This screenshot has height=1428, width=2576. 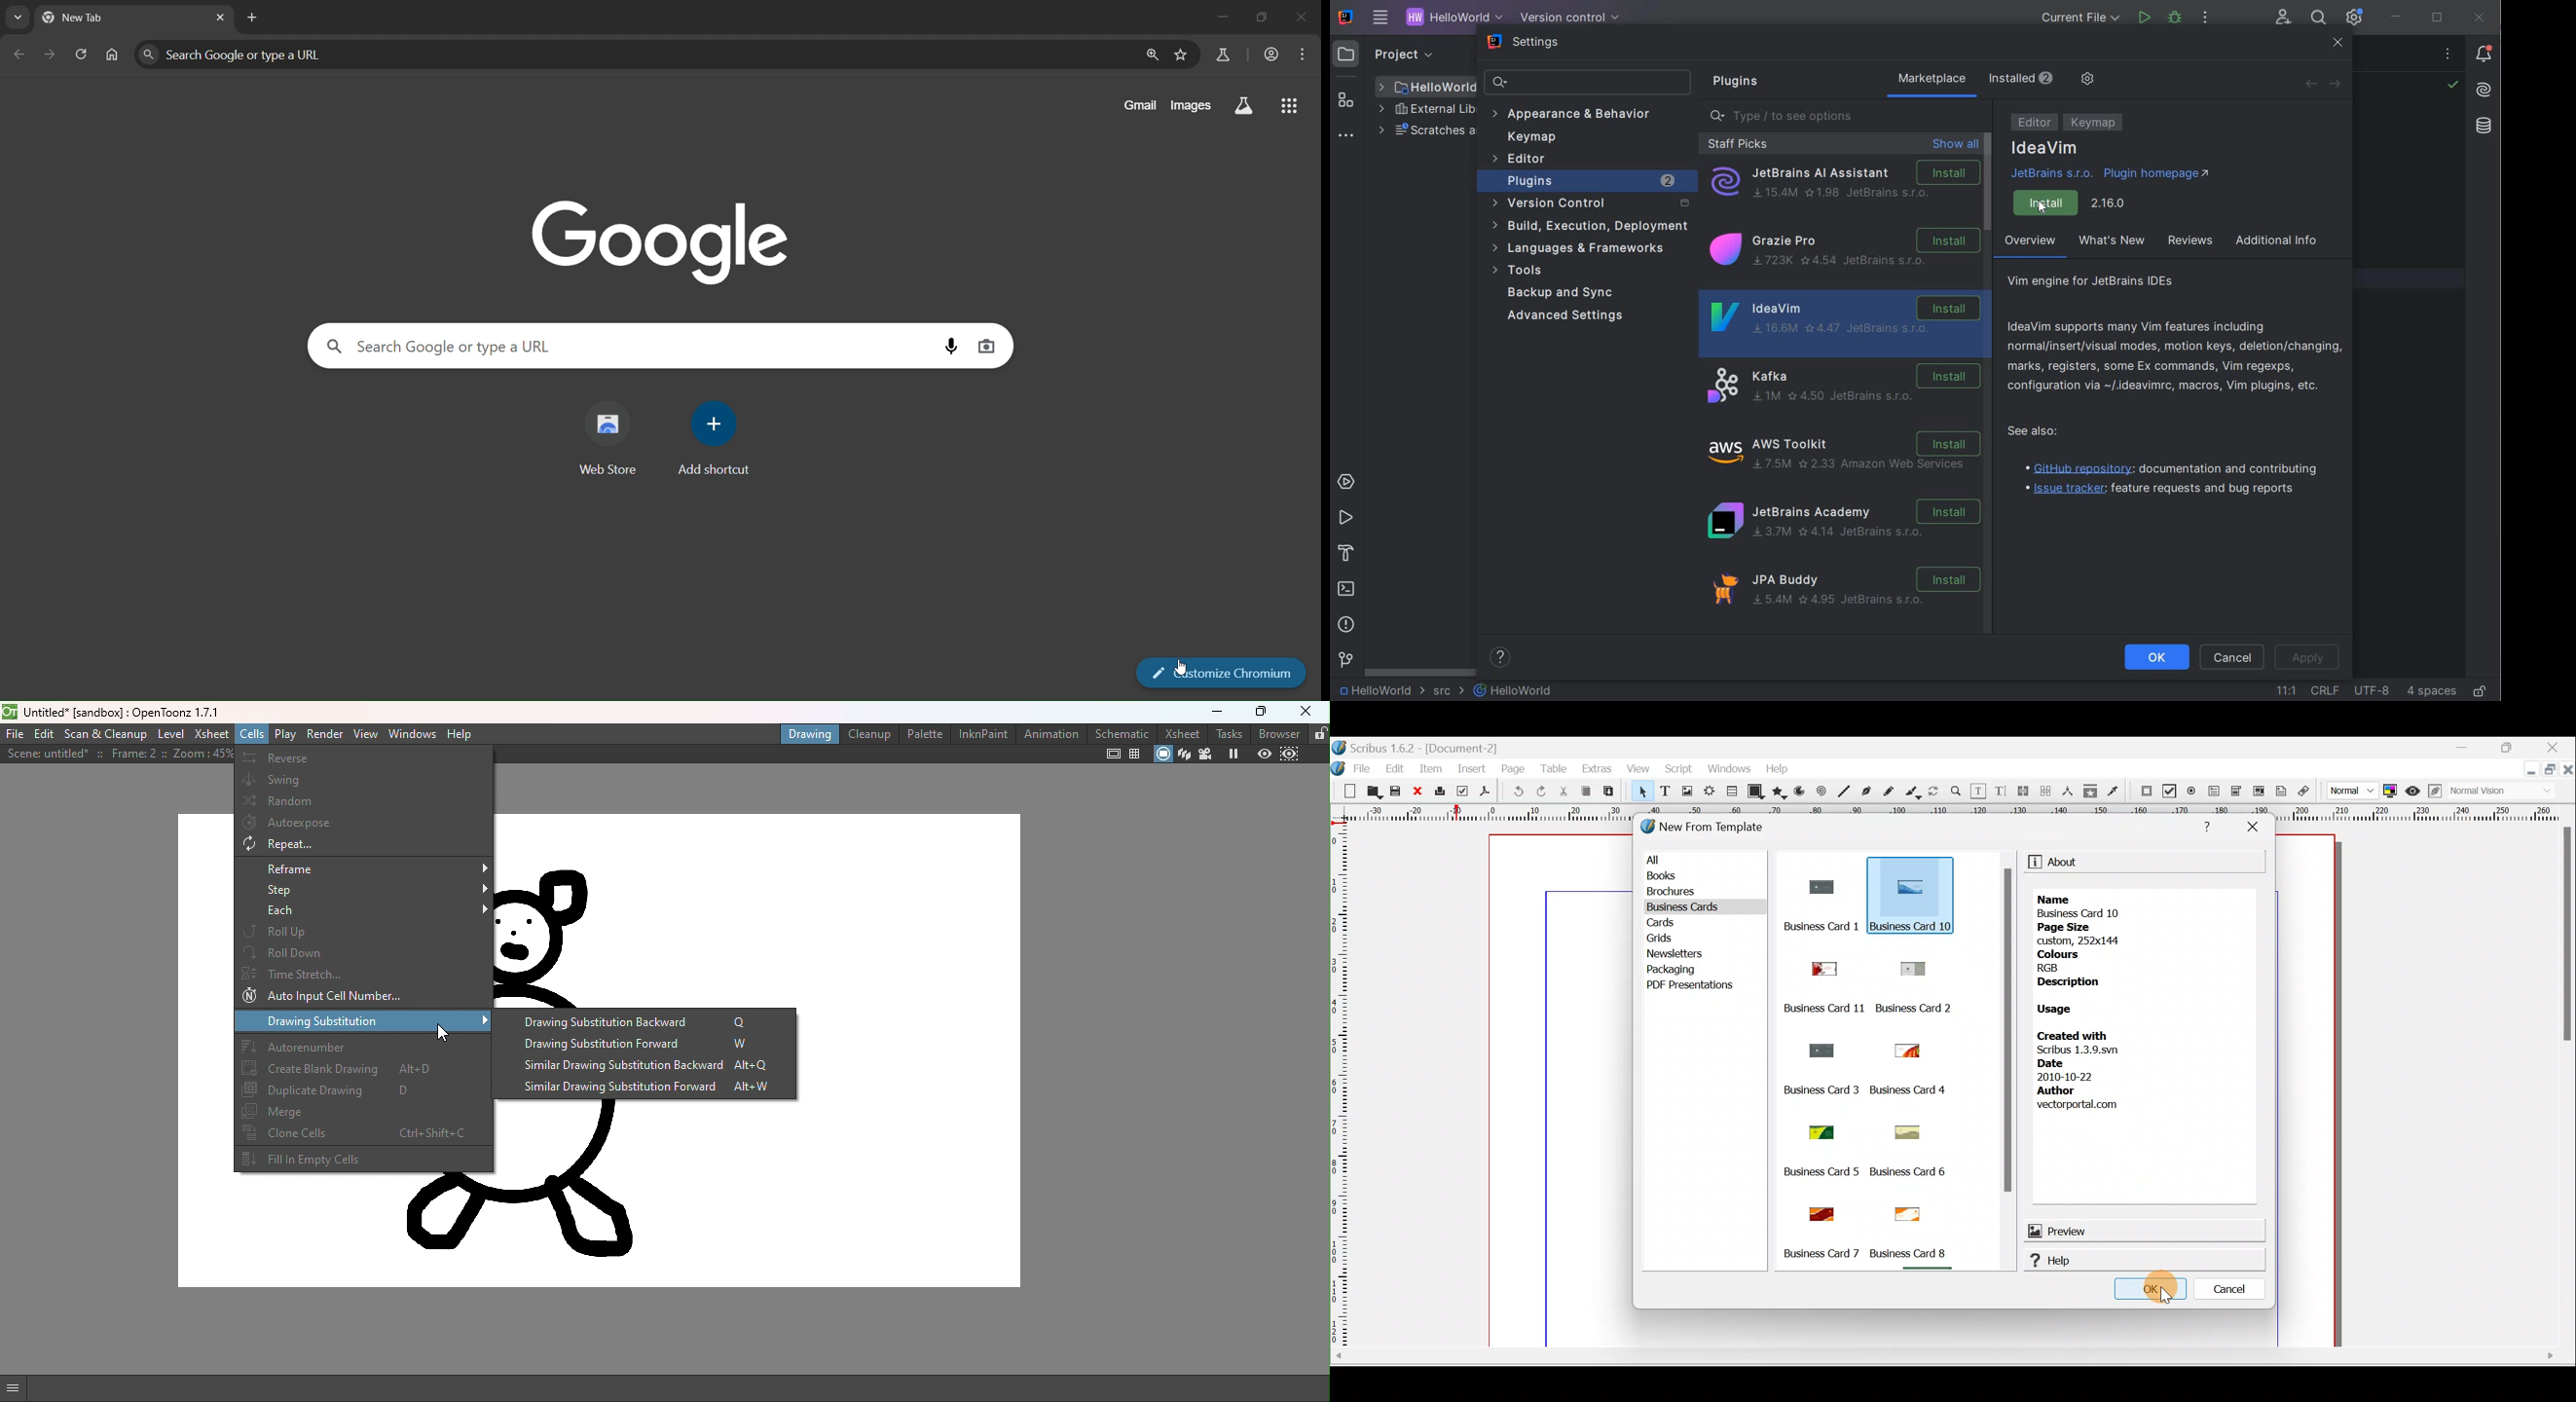 What do you see at coordinates (324, 733) in the screenshot?
I see `Render` at bounding box center [324, 733].